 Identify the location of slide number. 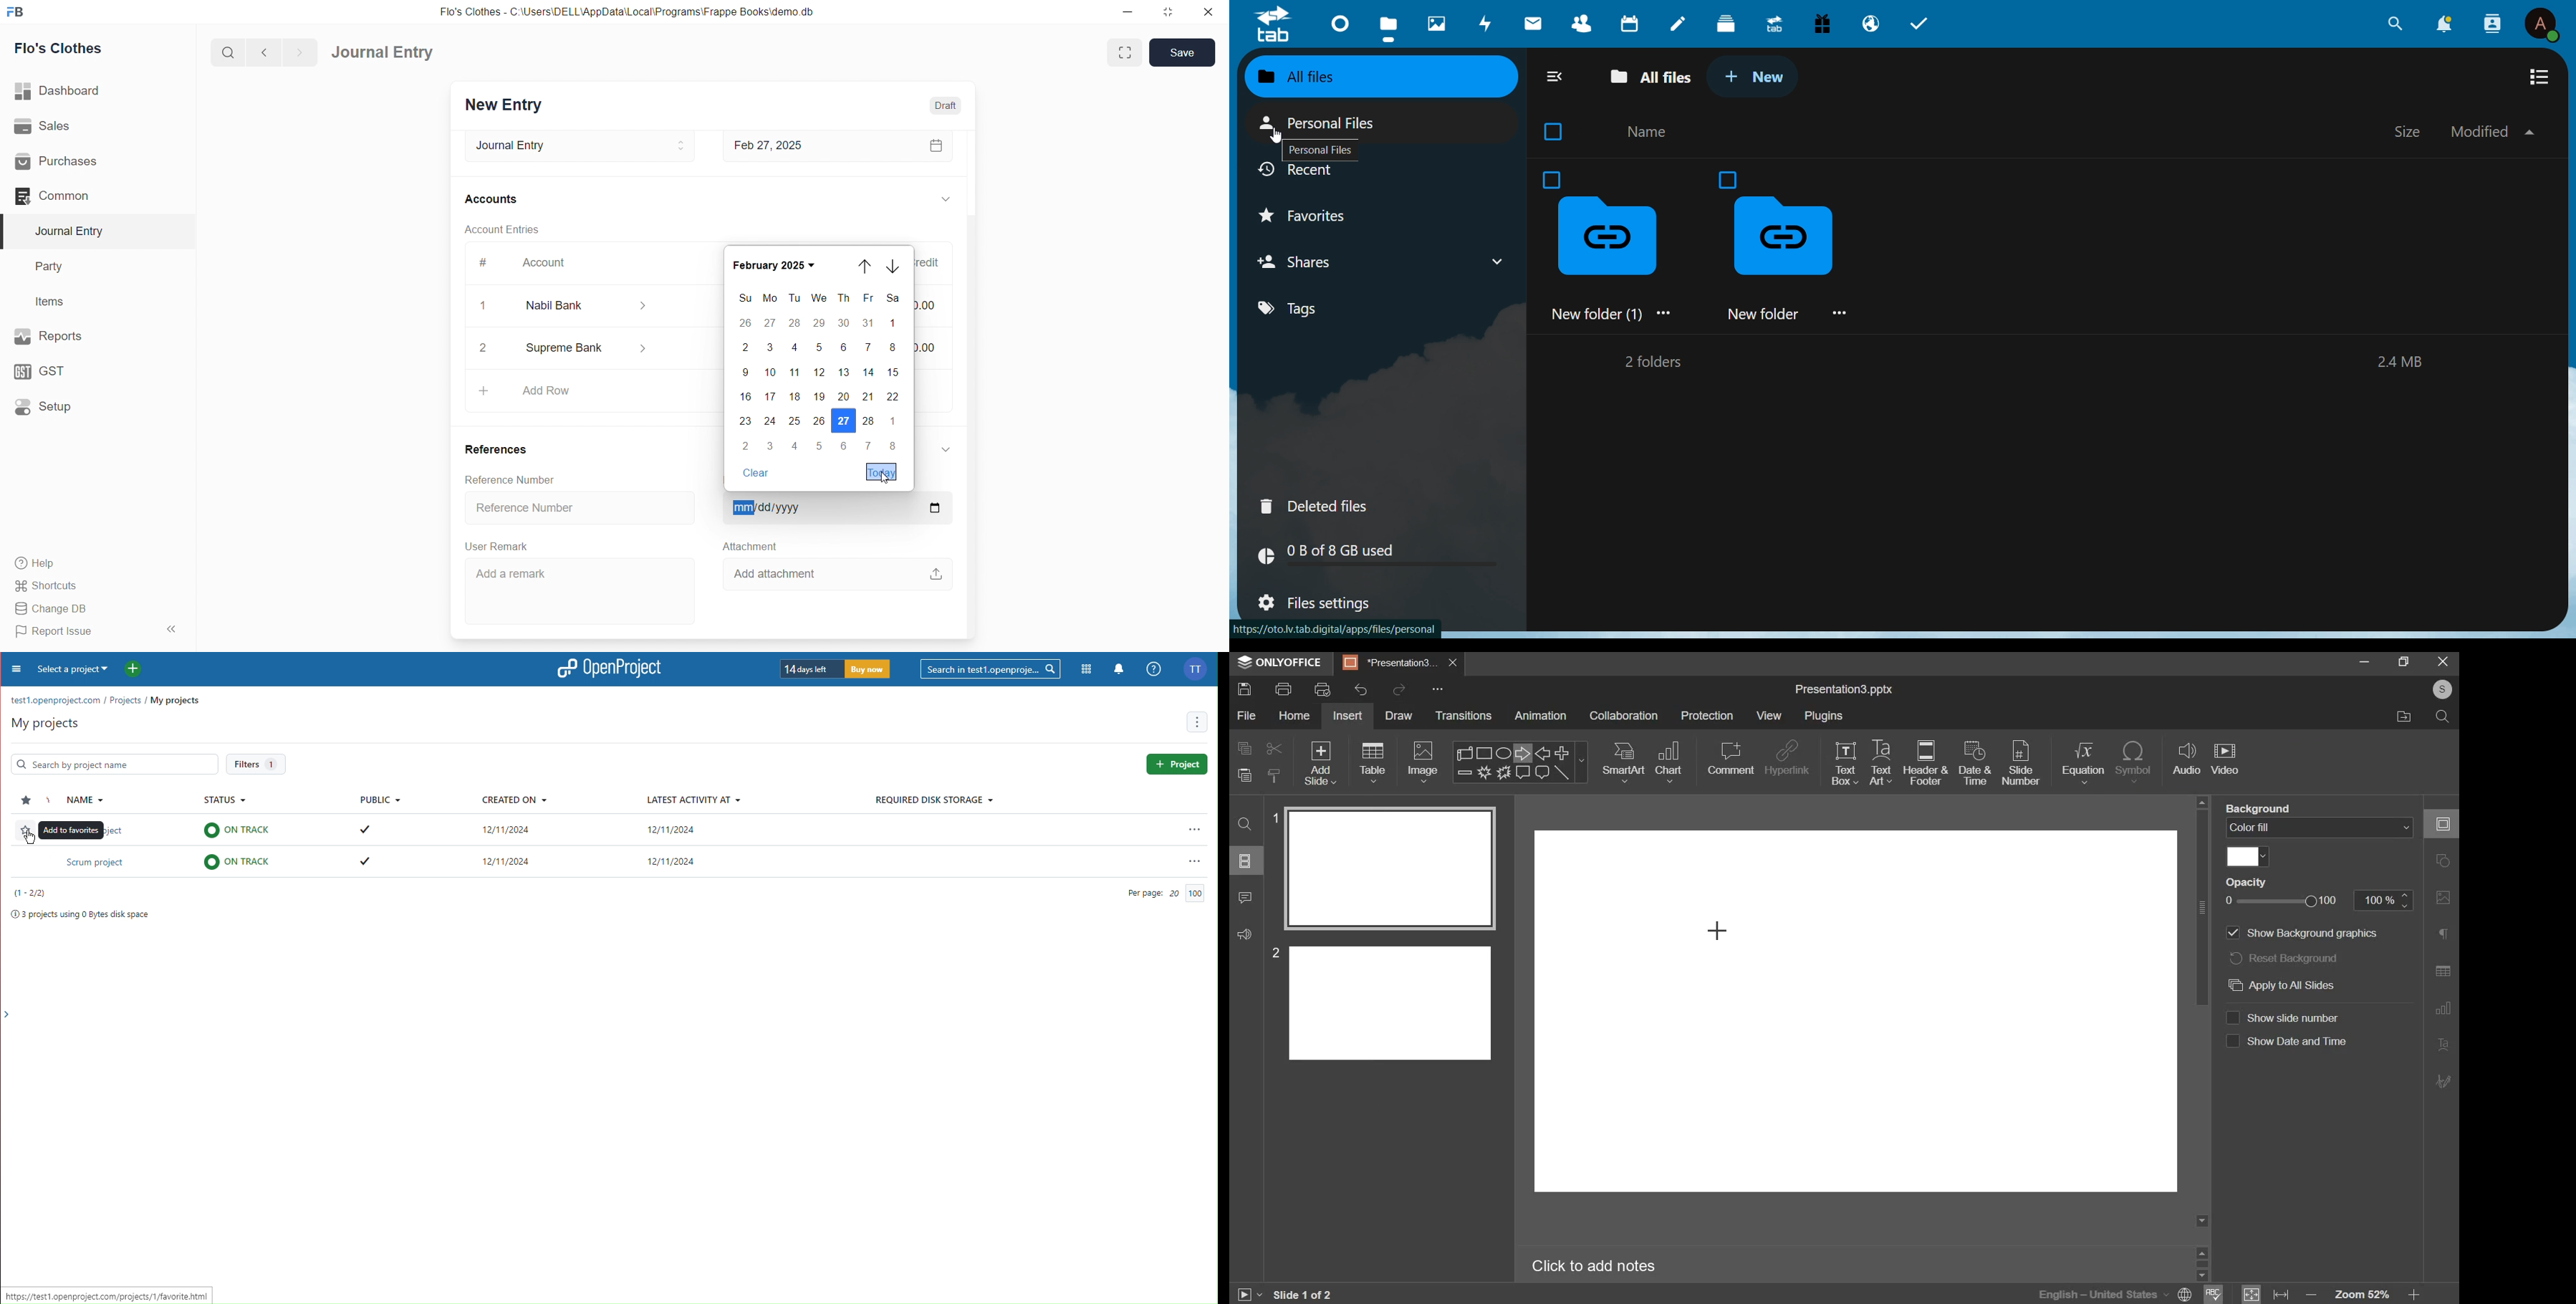
(2021, 764).